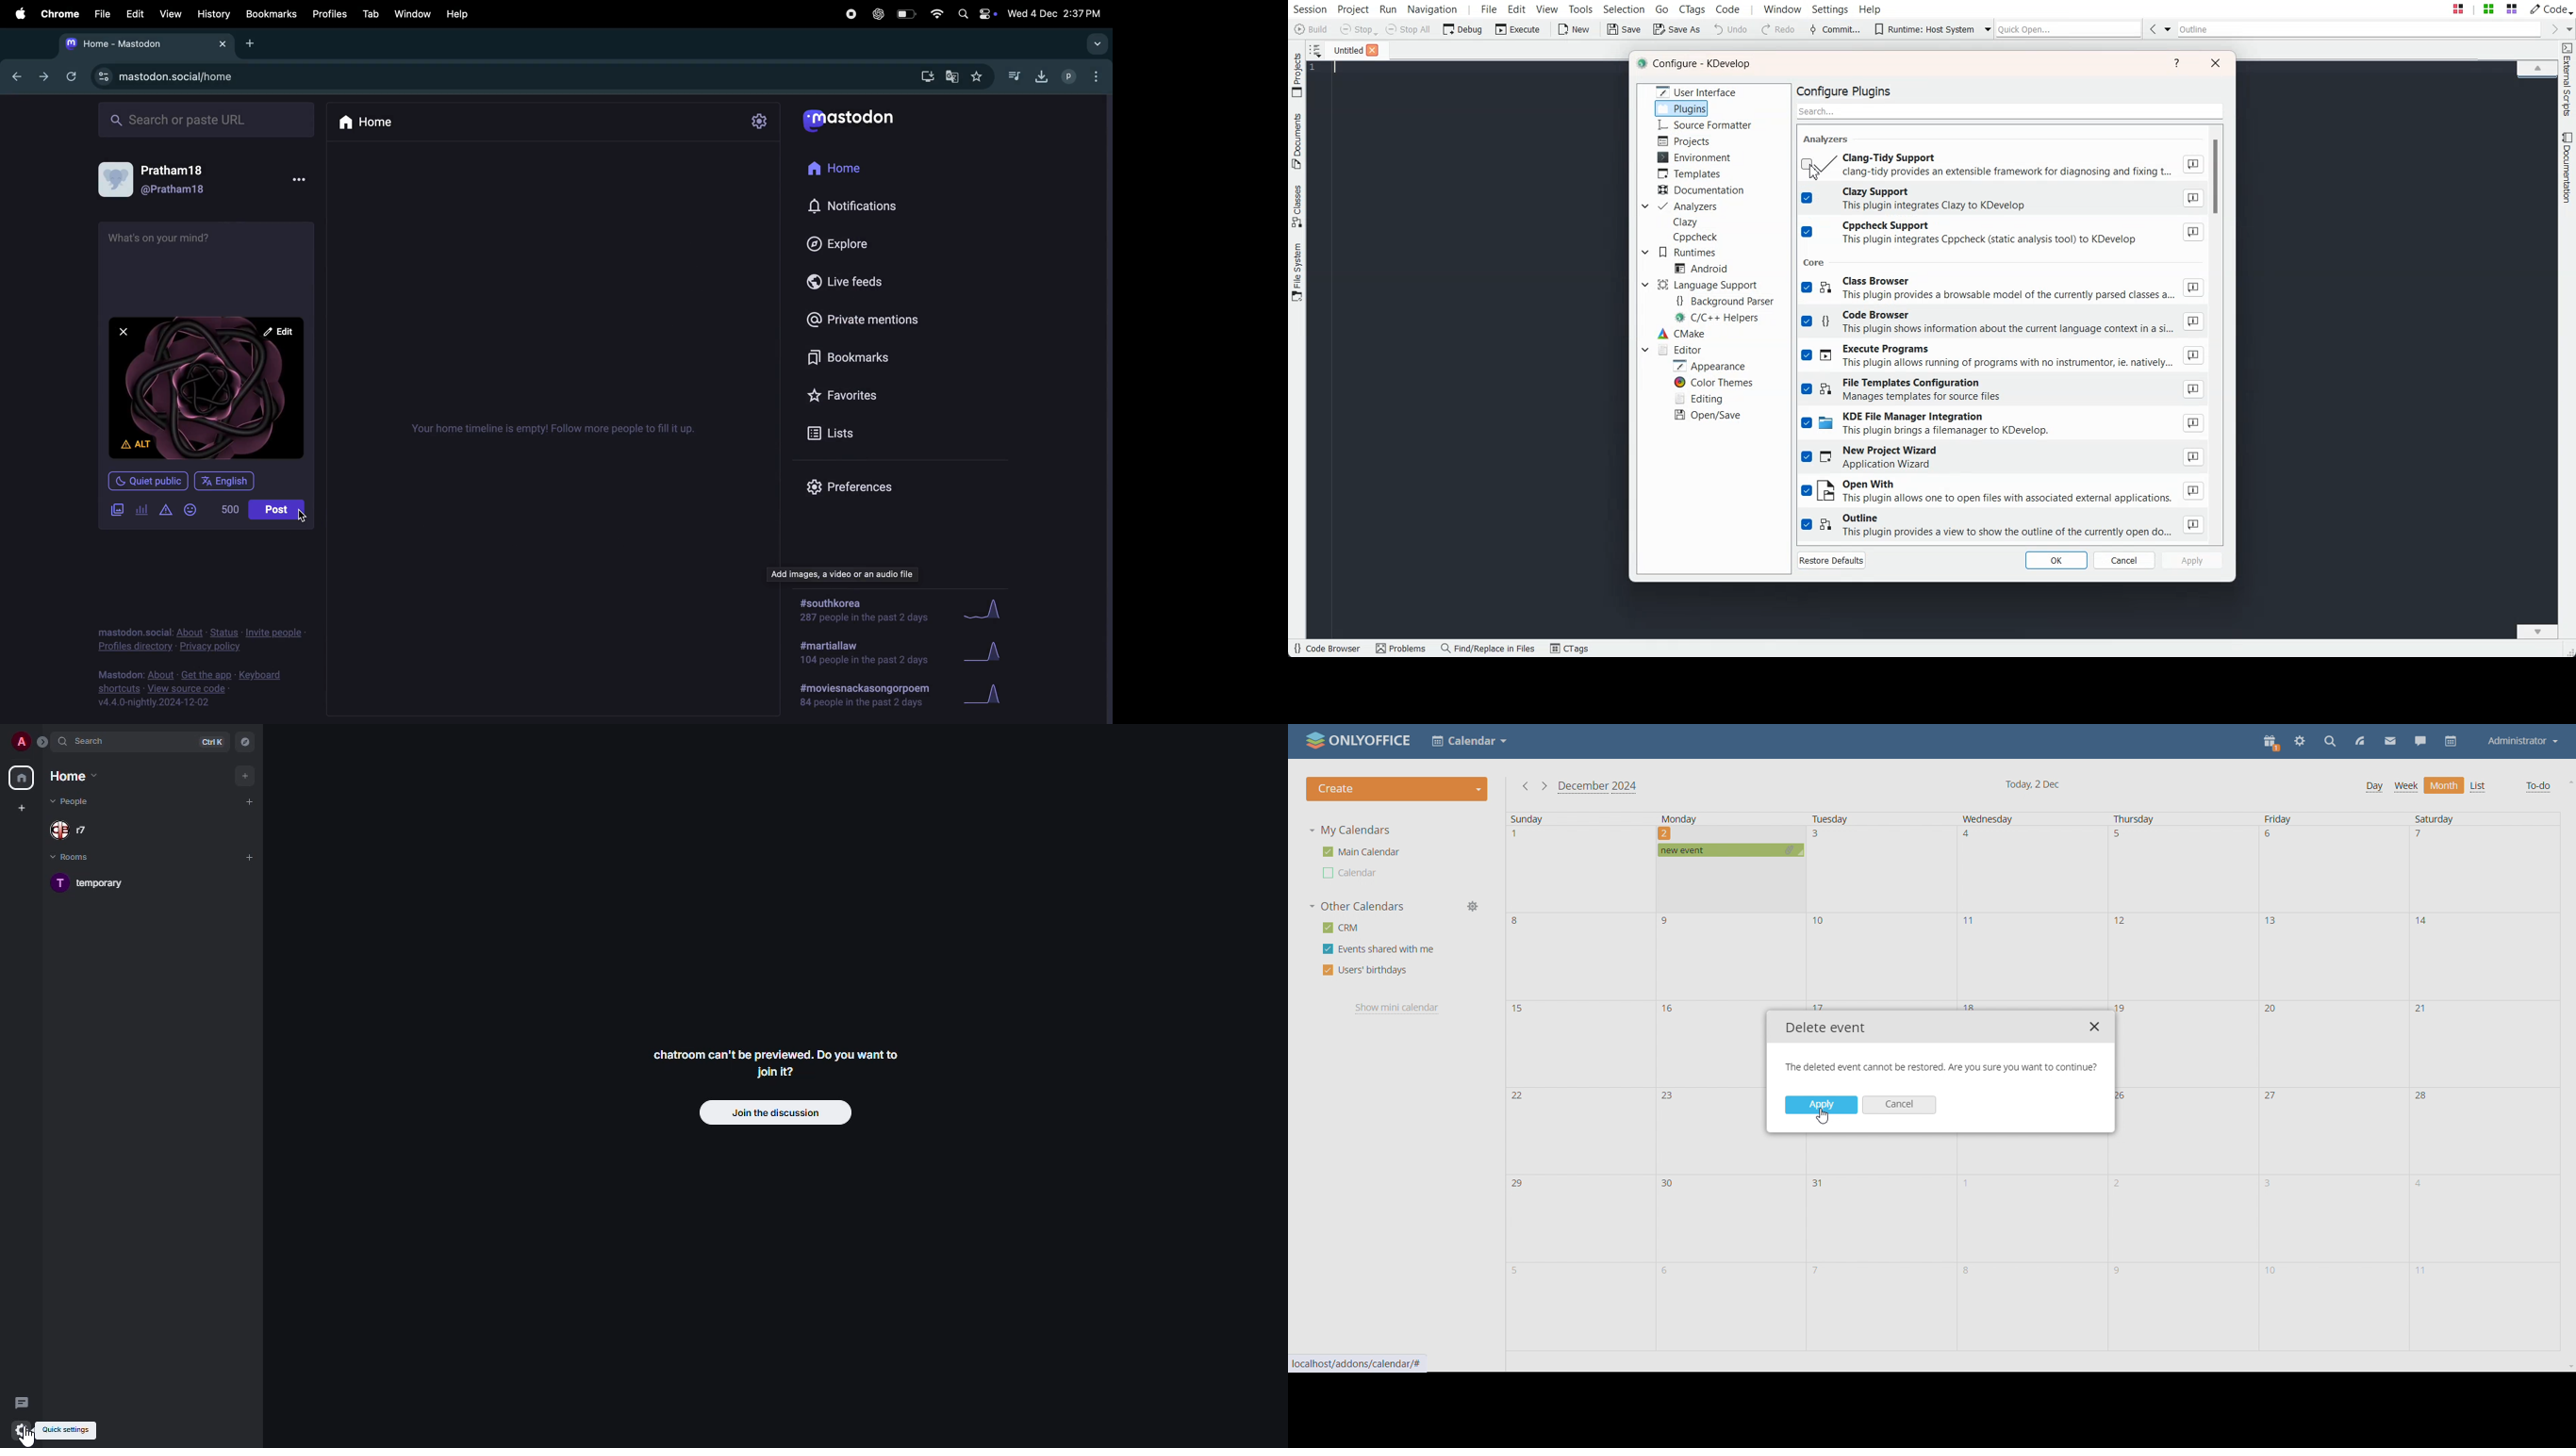 The image size is (2576, 1456). I want to click on Classes, so click(1297, 206).